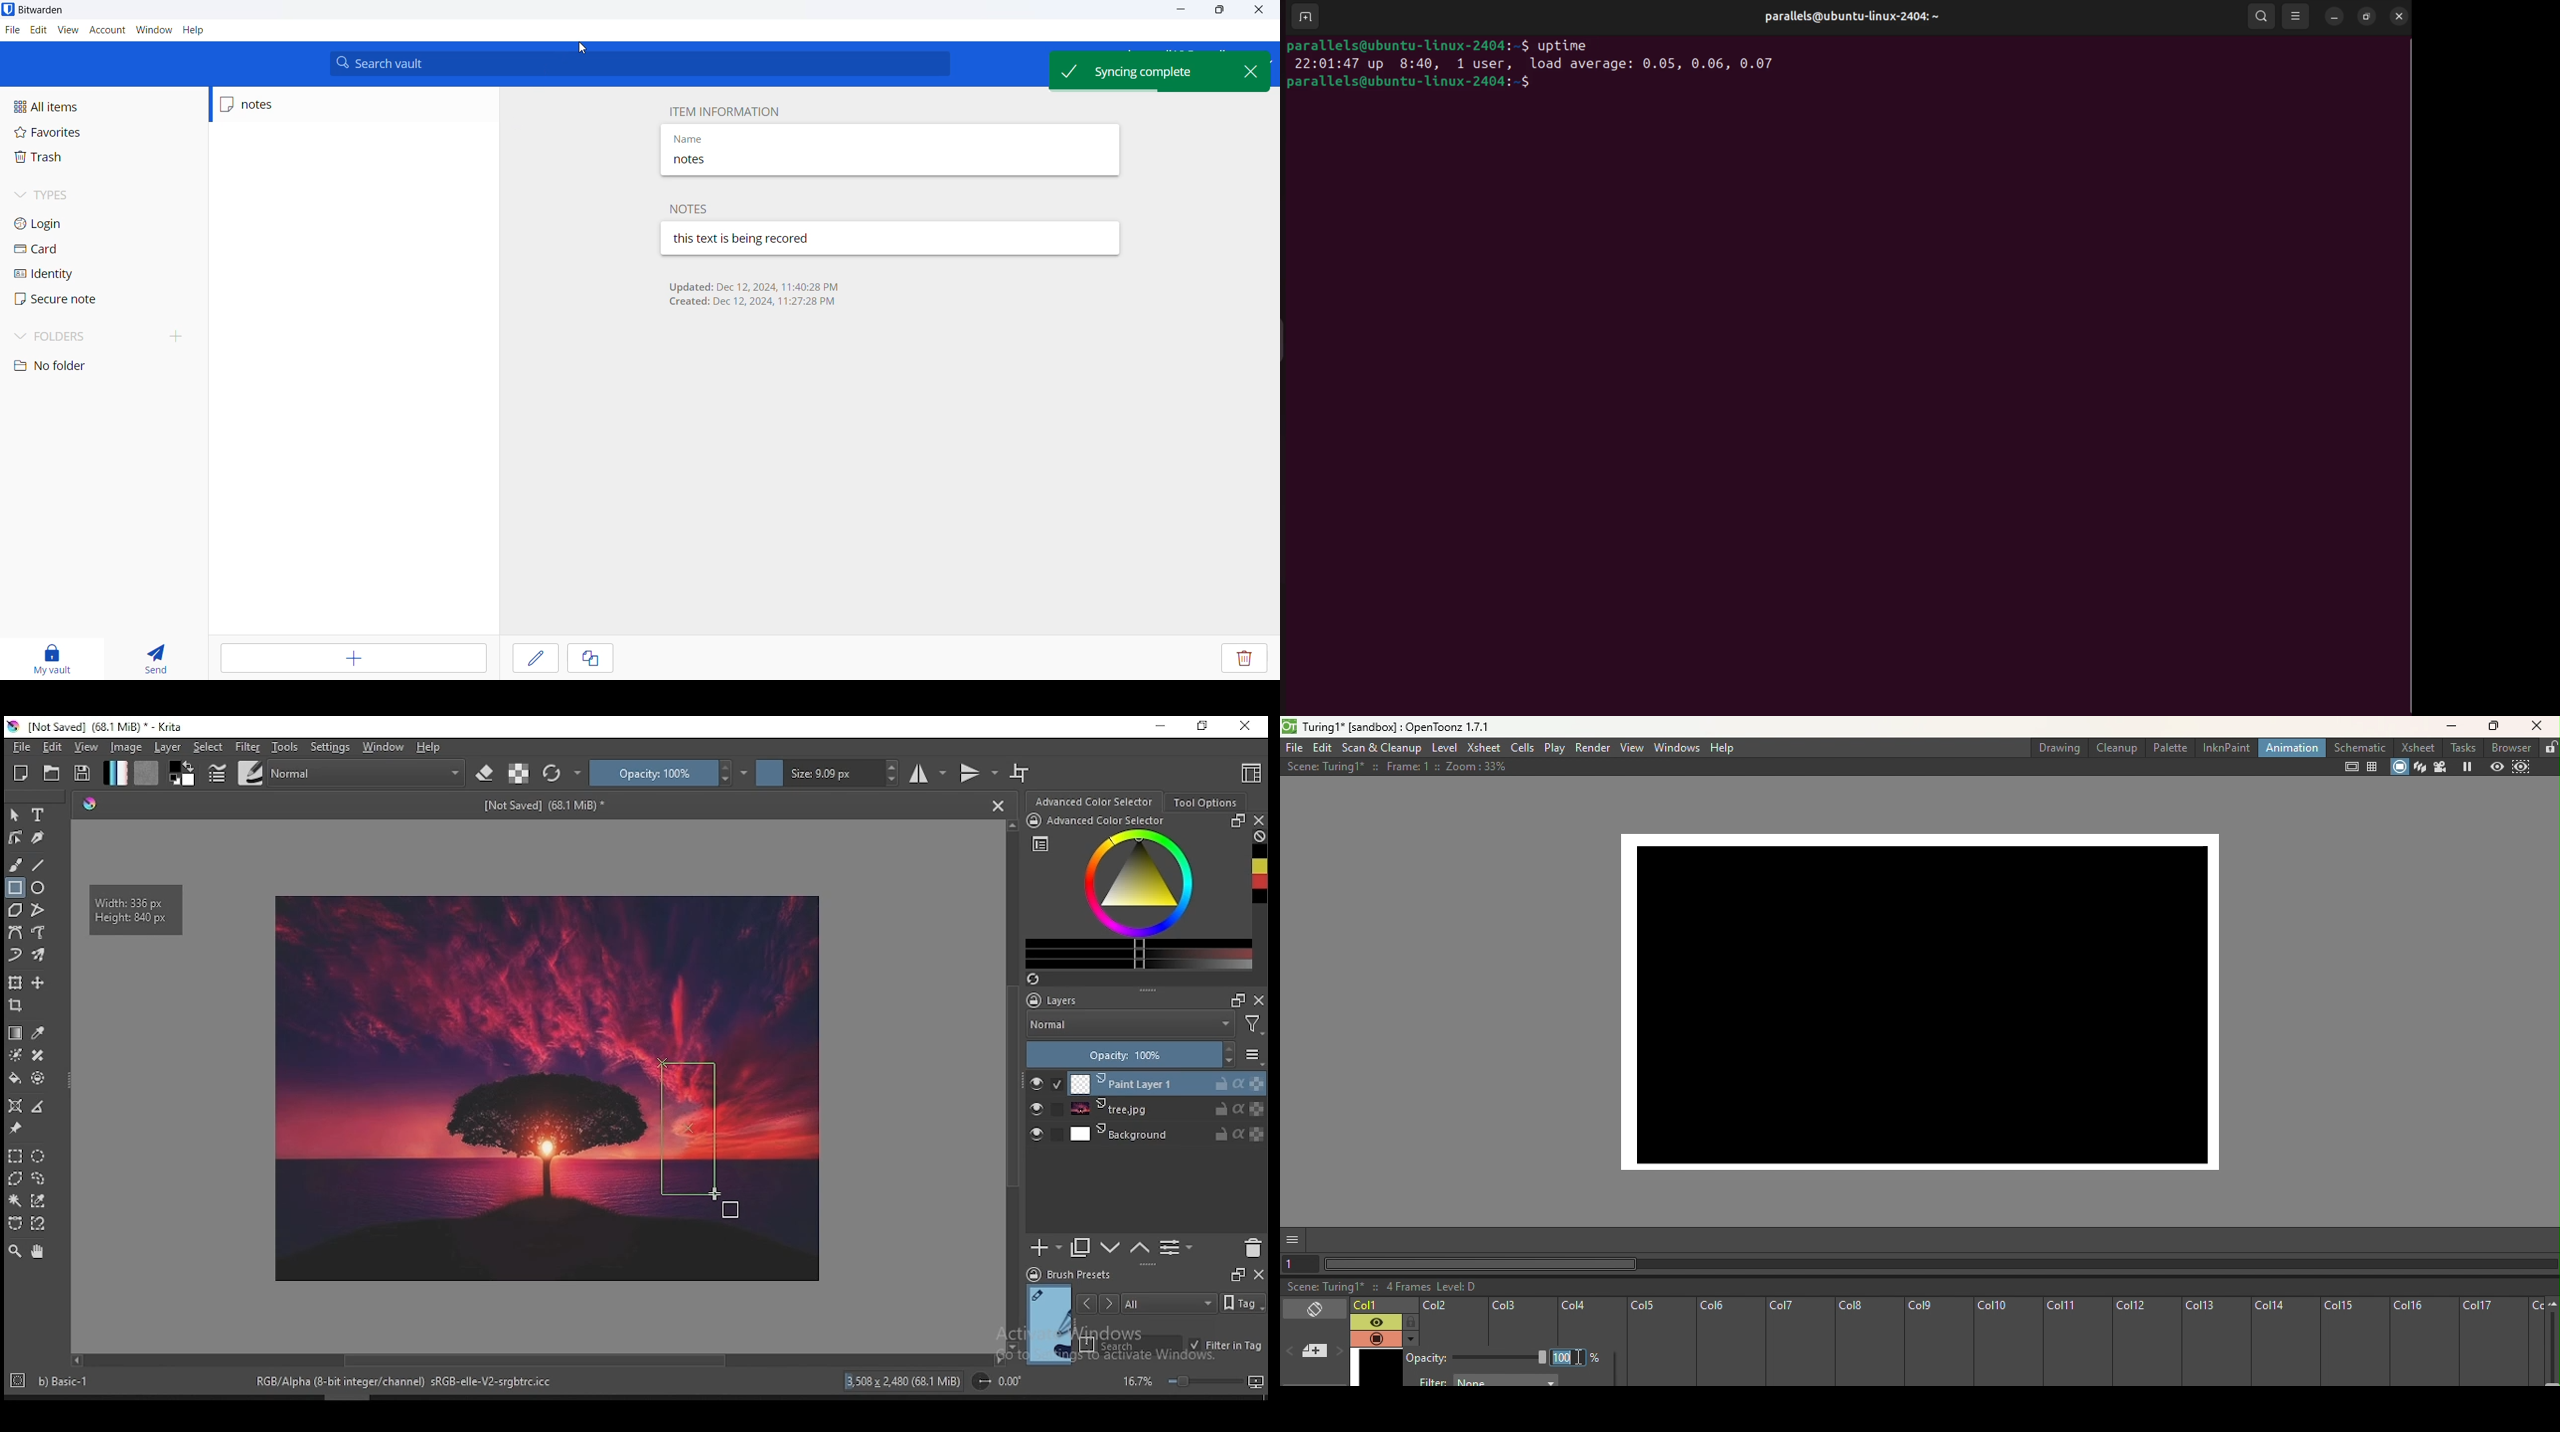 The image size is (2576, 1456). Describe the element at coordinates (183, 774) in the screenshot. I see `colors` at that location.